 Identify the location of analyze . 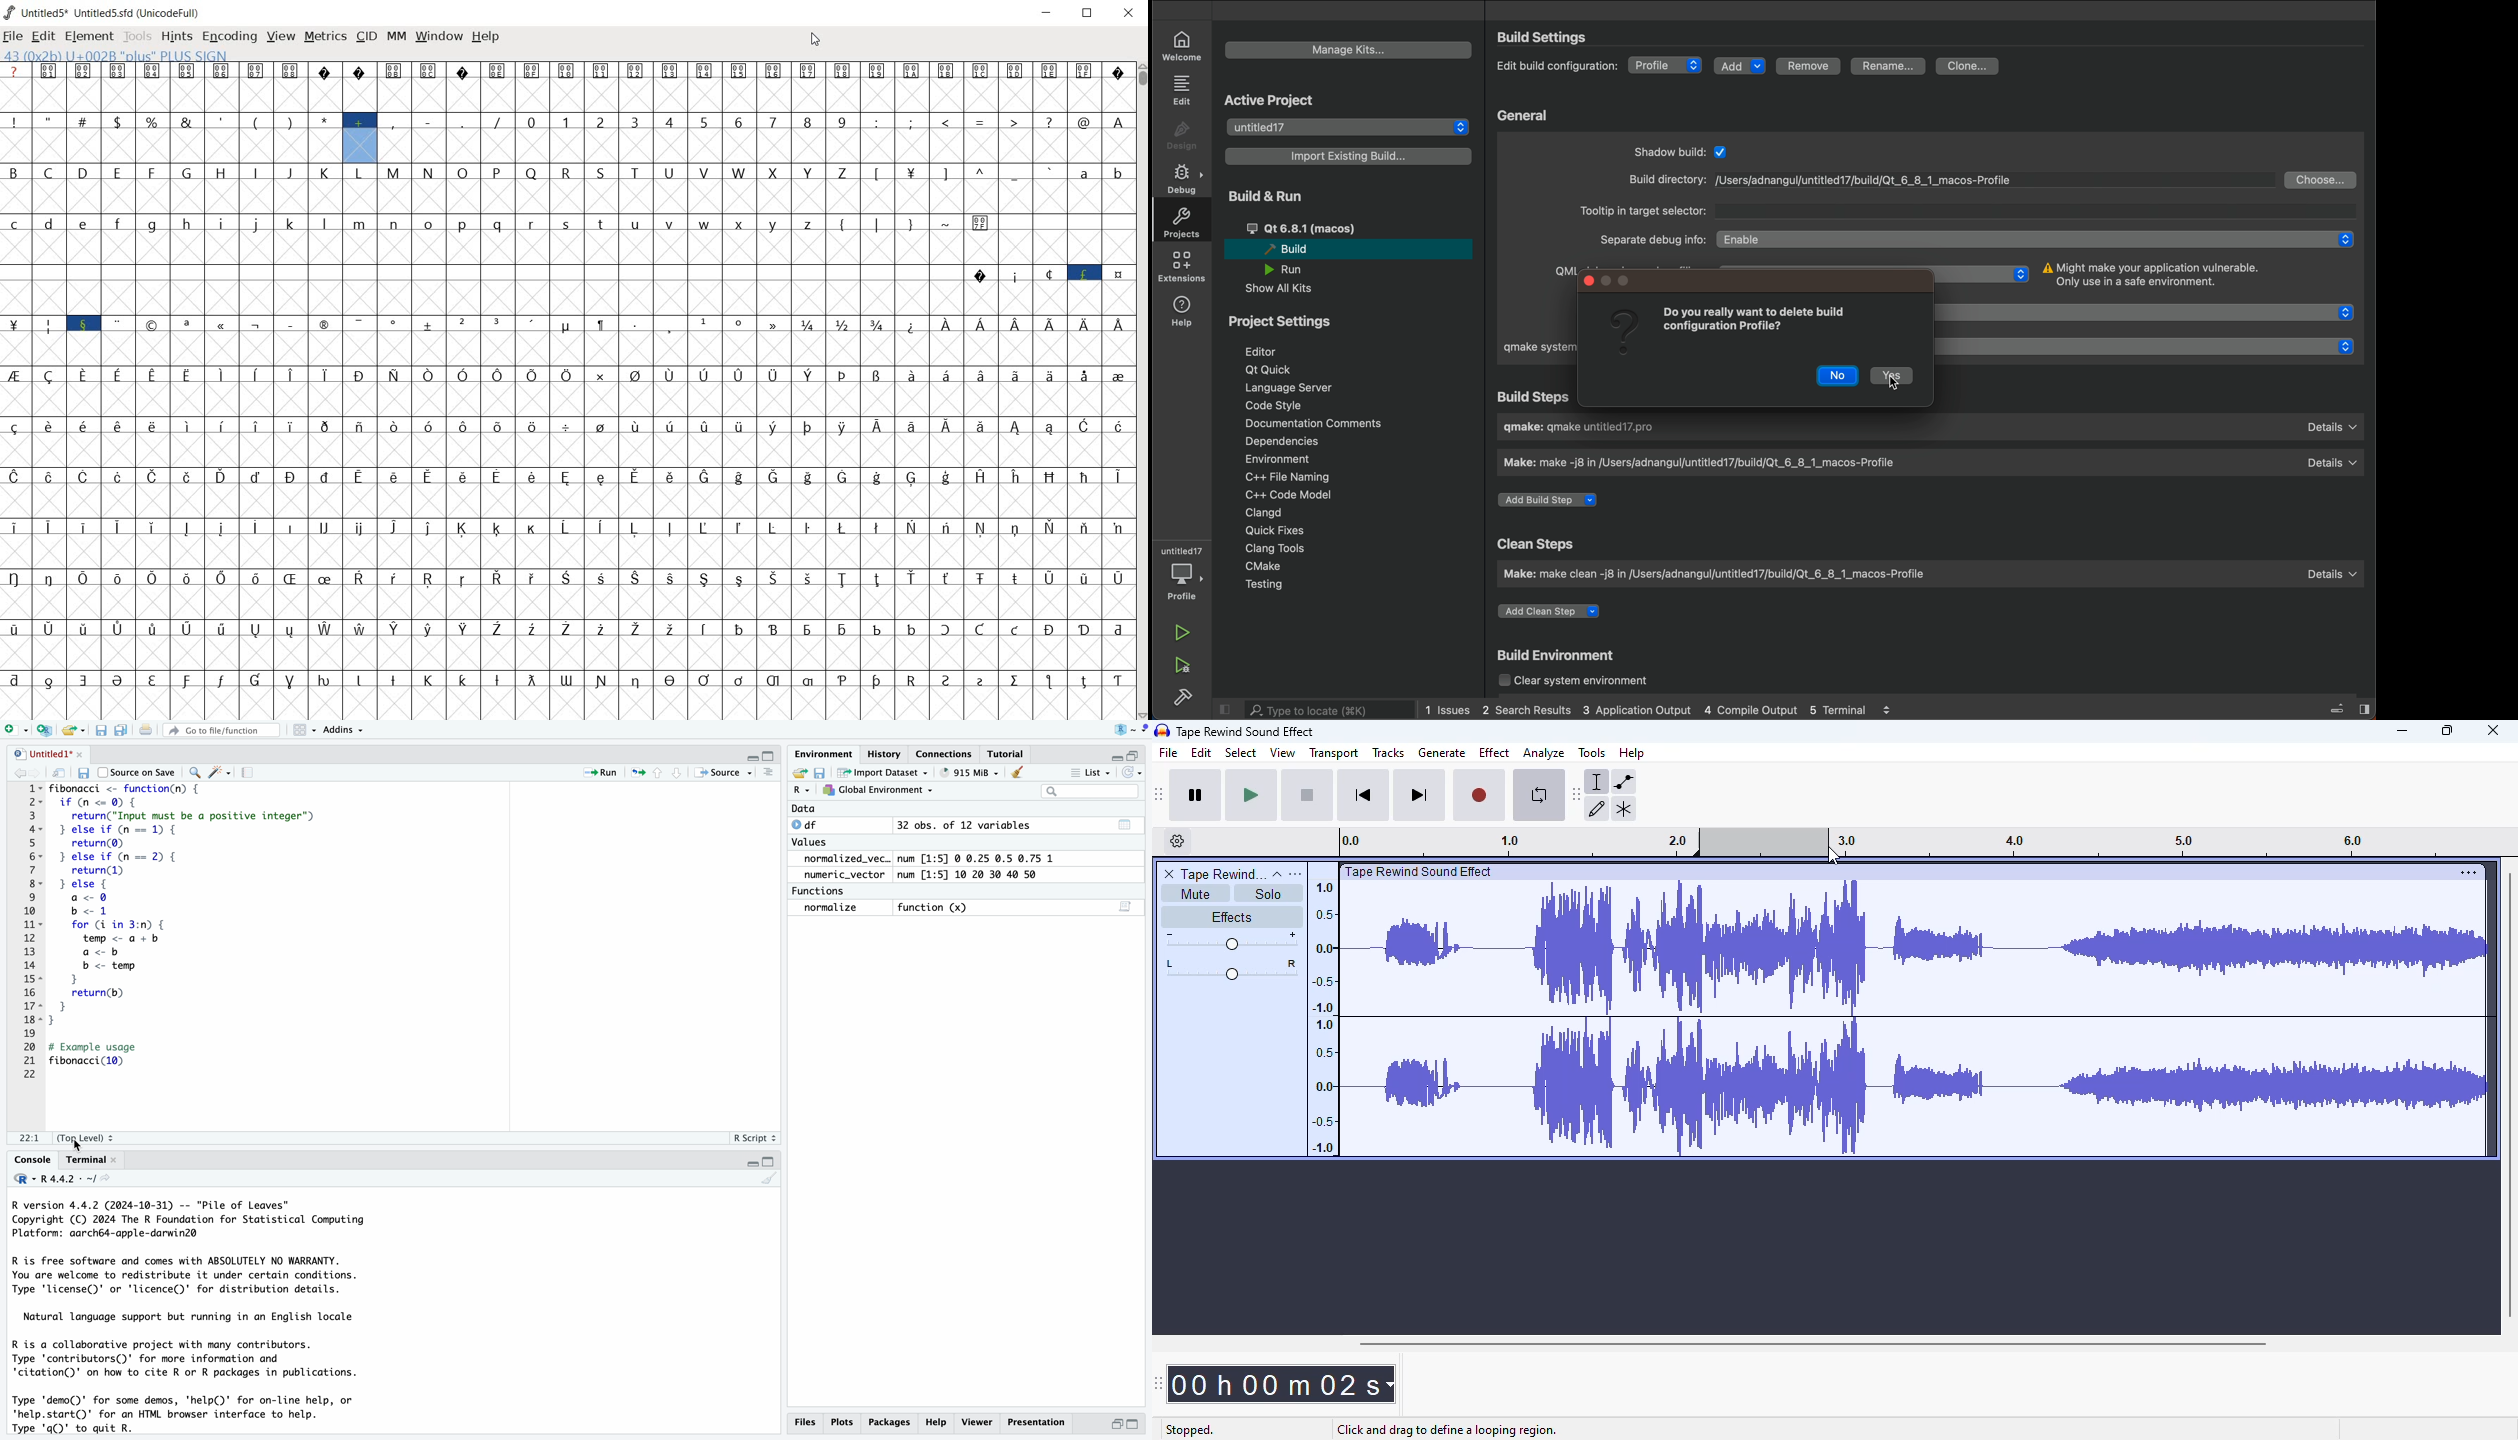
(1544, 753).